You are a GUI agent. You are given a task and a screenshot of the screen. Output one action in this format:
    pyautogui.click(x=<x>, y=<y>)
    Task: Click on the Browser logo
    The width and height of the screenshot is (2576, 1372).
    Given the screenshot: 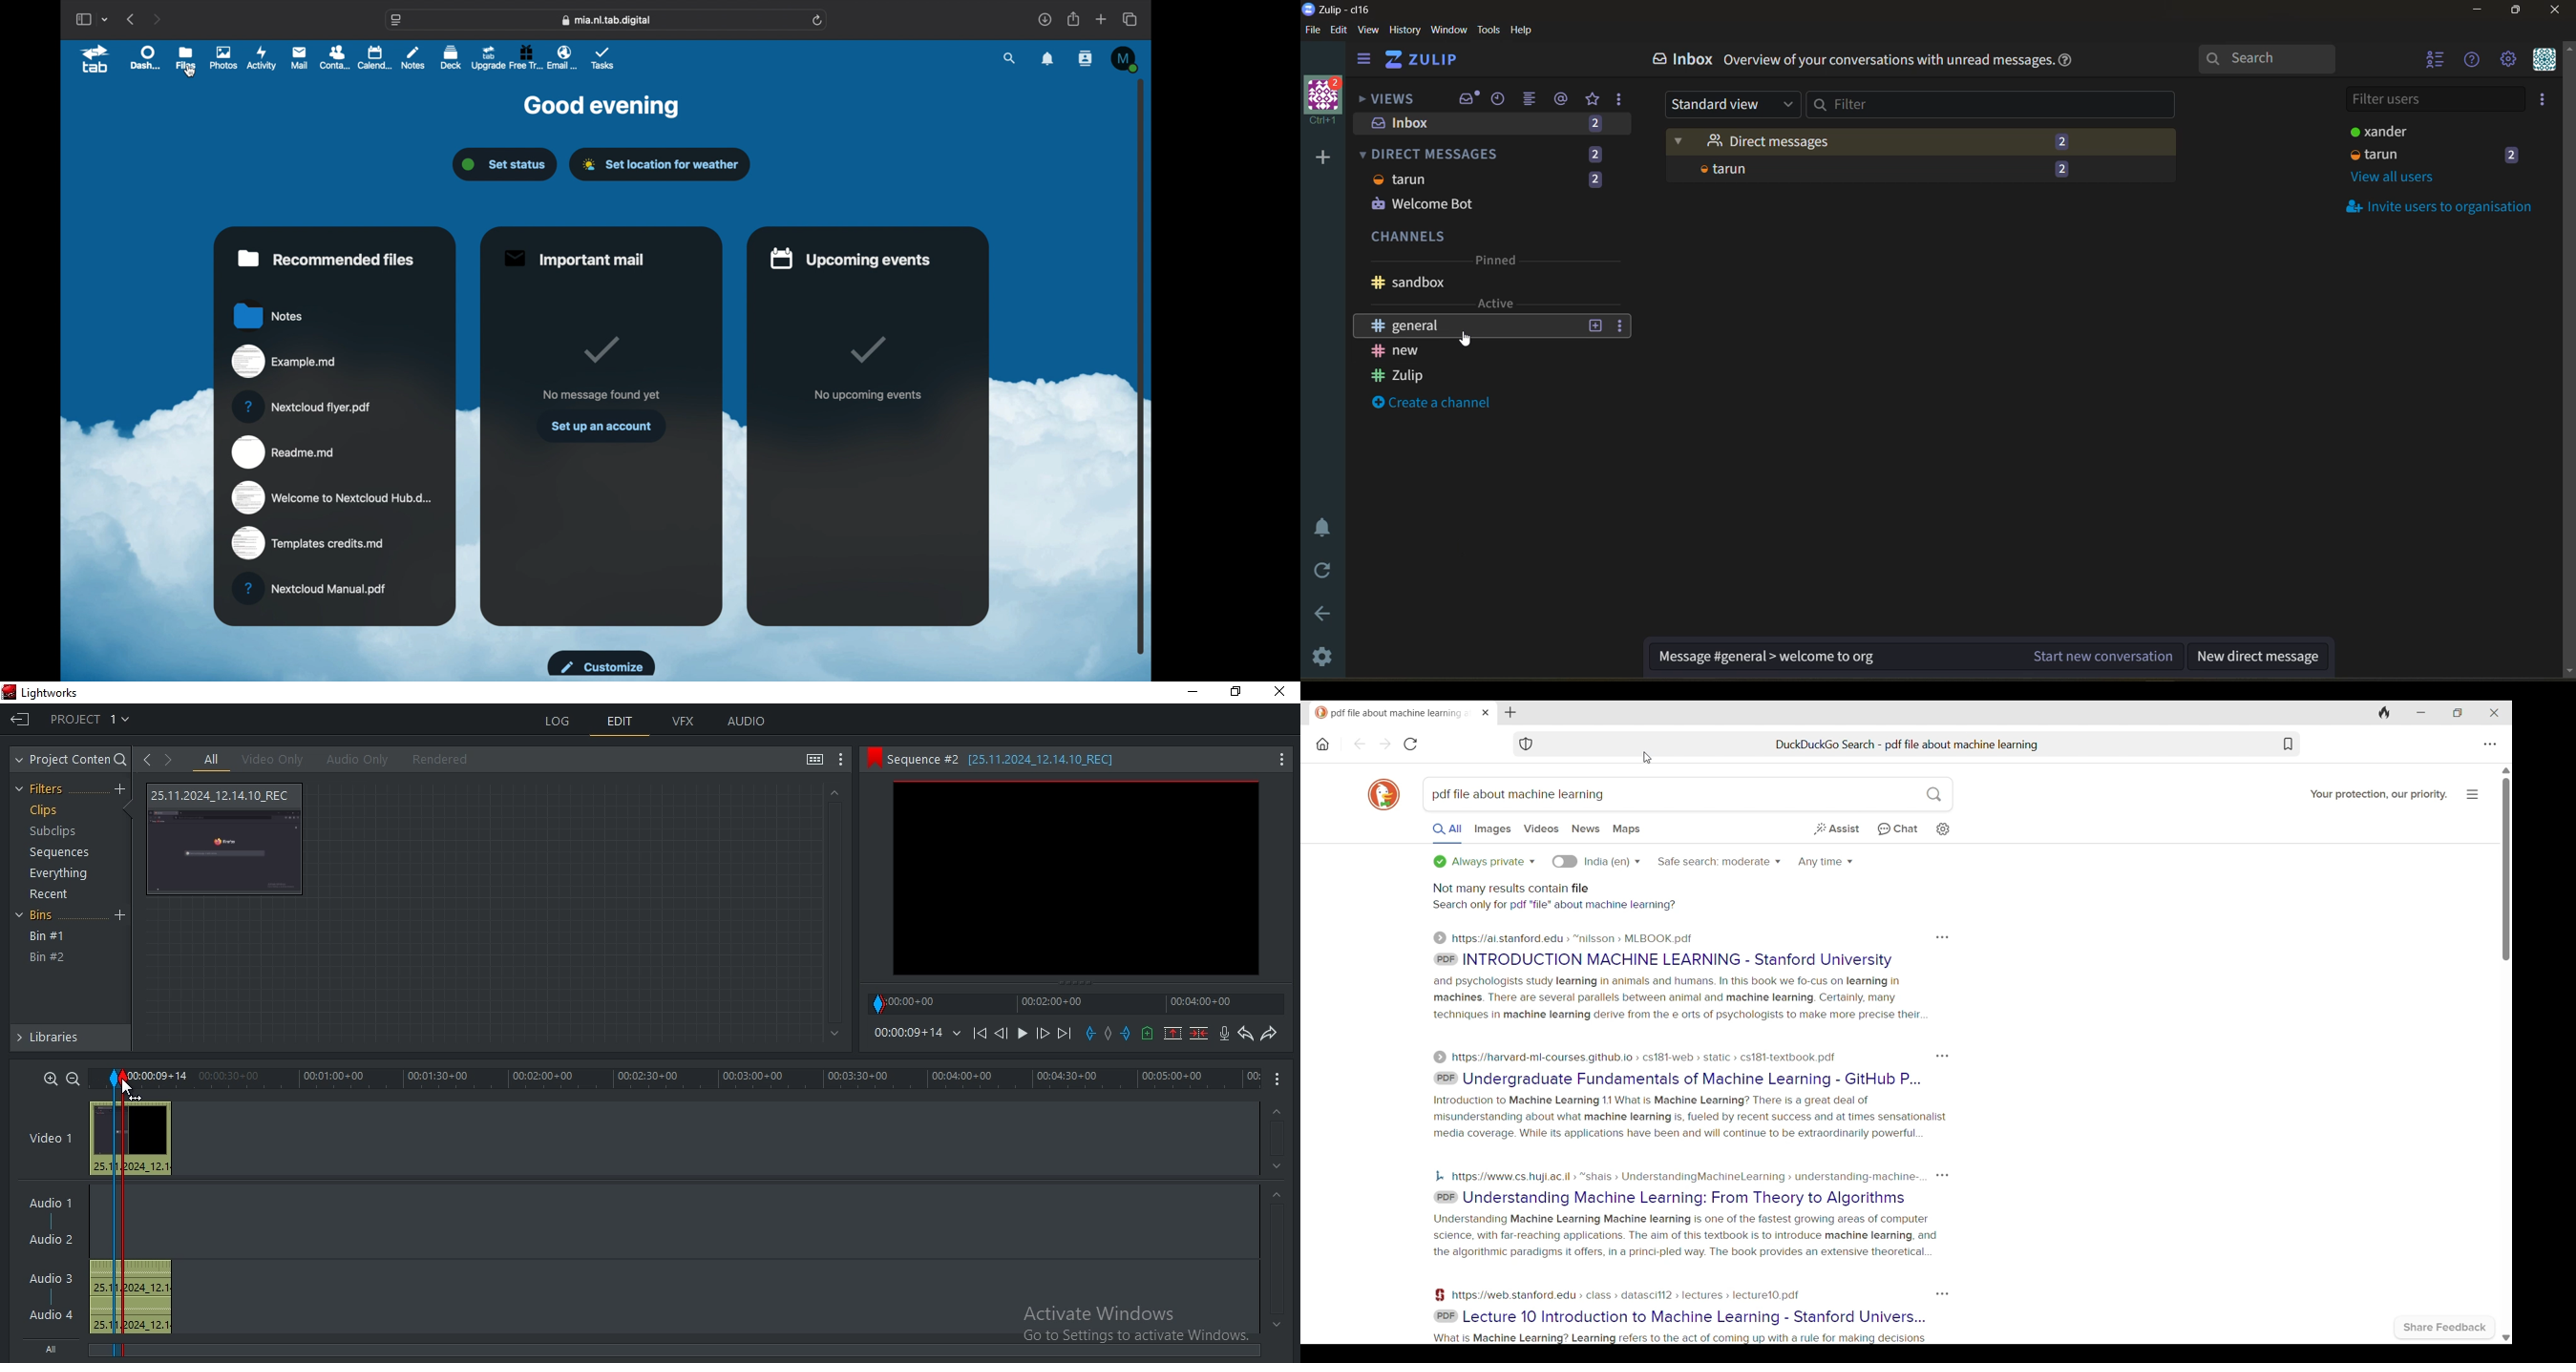 What is the action you would take?
    pyautogui.click(x=1384, y=794)
    